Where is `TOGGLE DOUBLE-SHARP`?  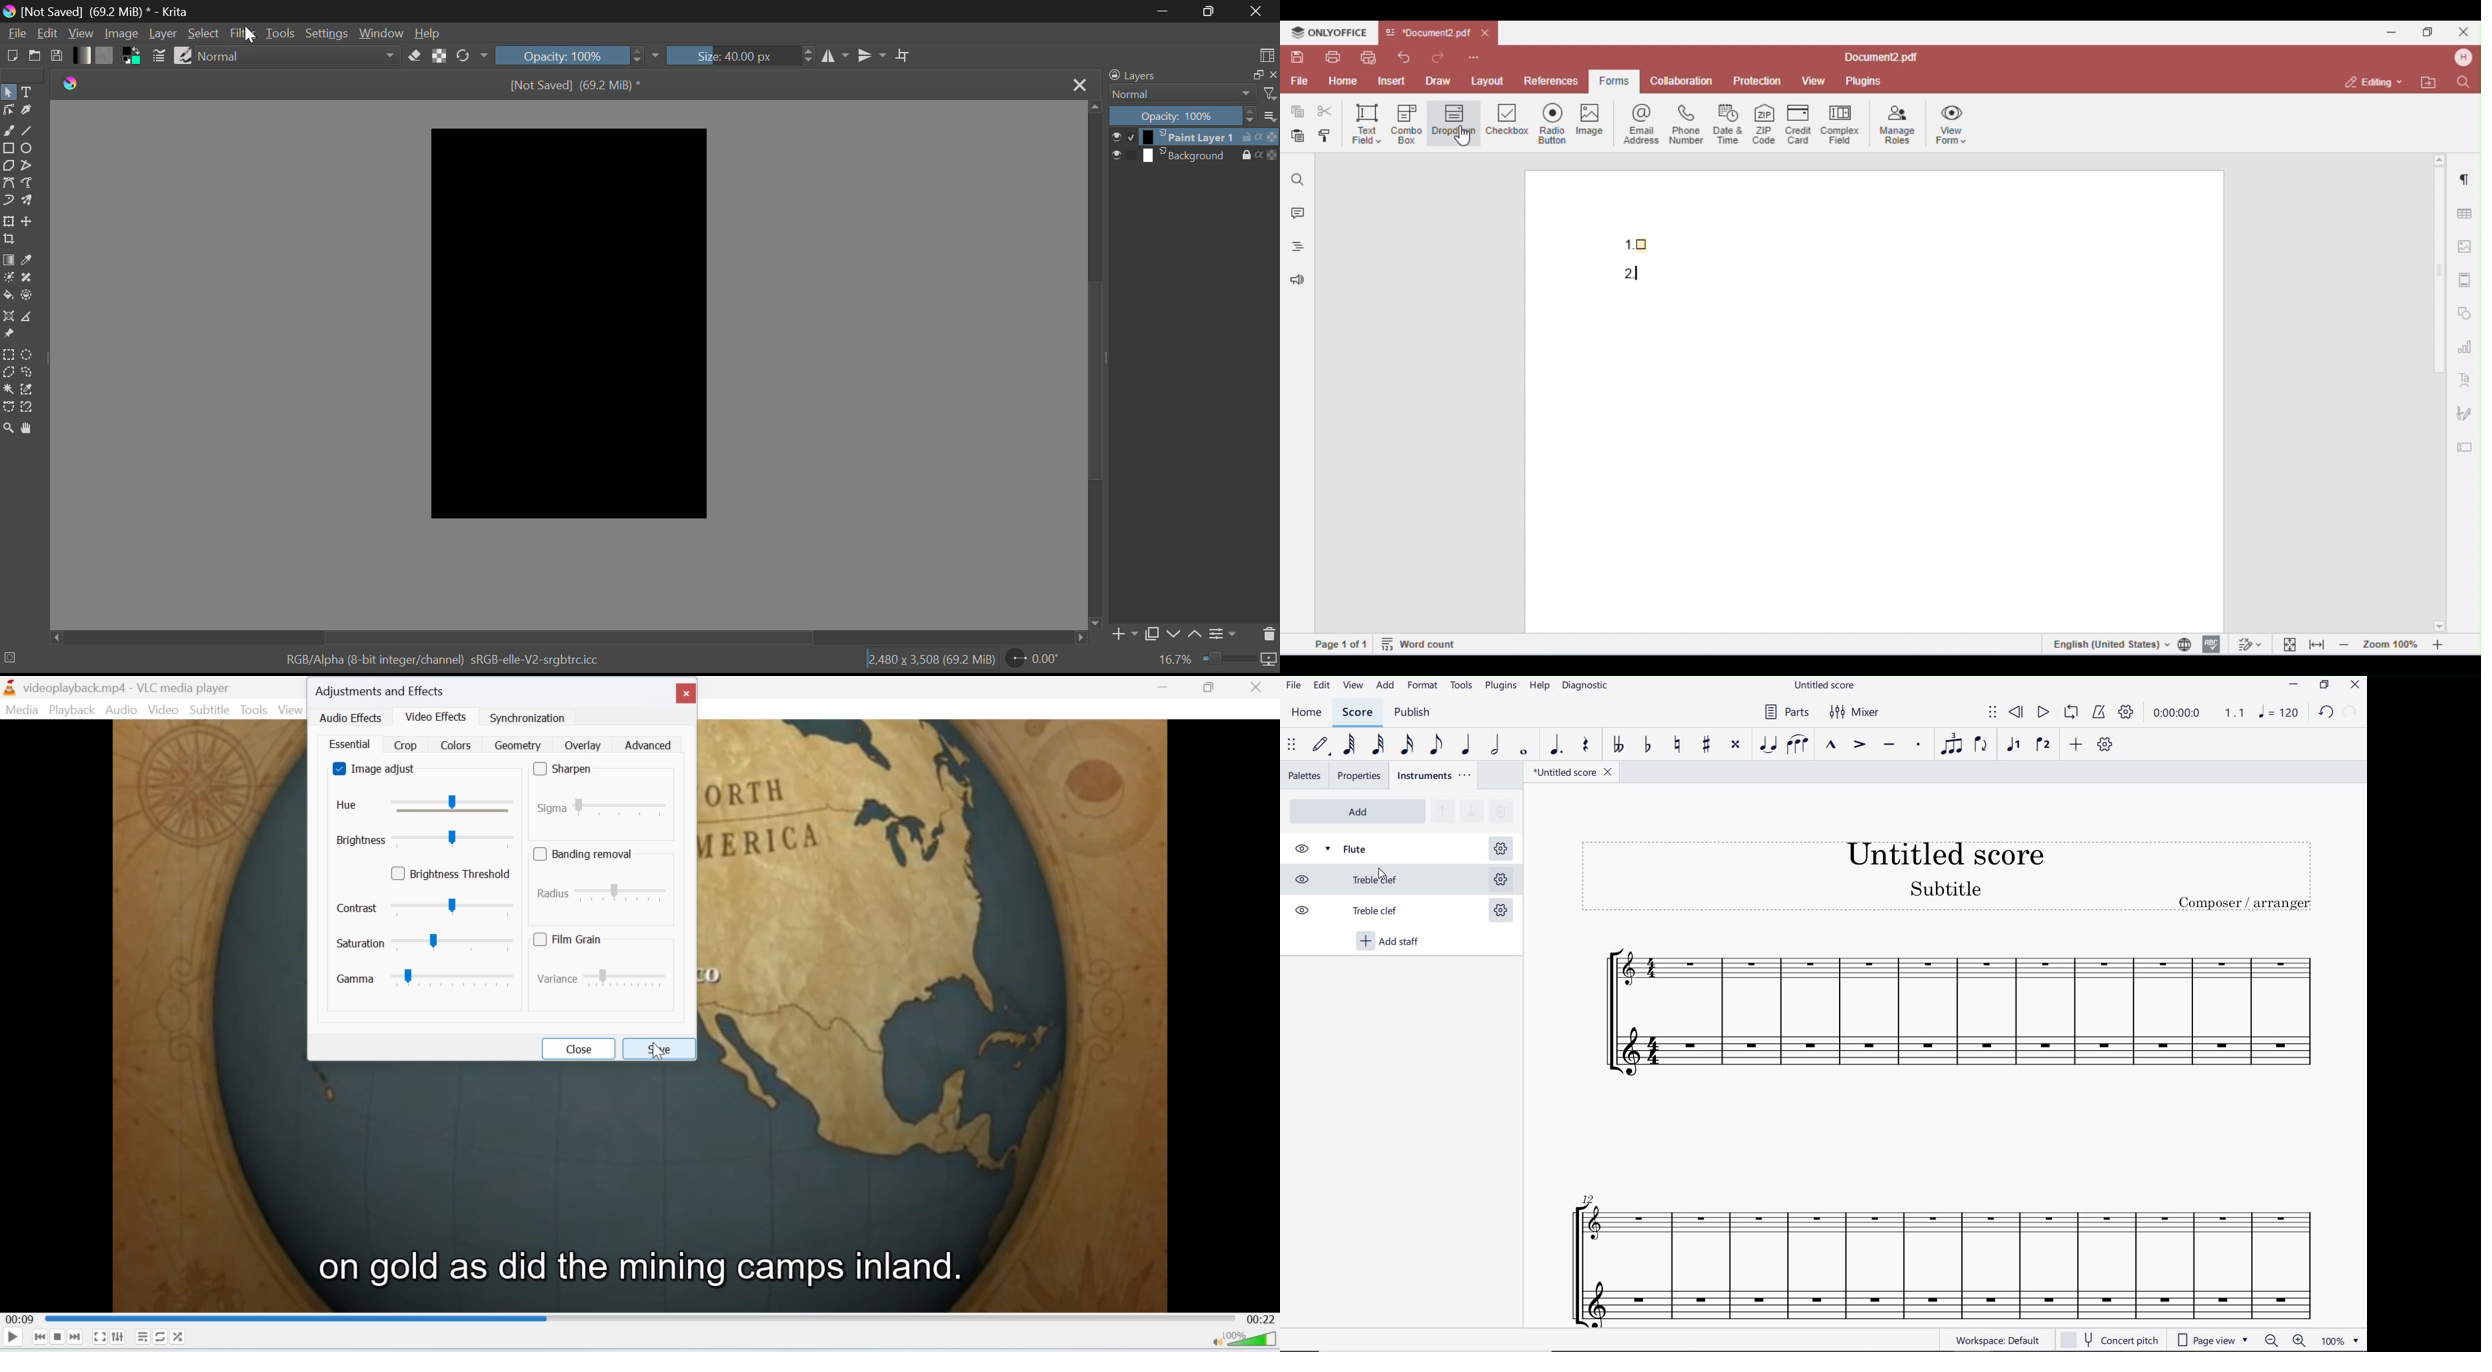 TOGGLE DOUBLE-SHARP is located at coordinates (1737, 745).